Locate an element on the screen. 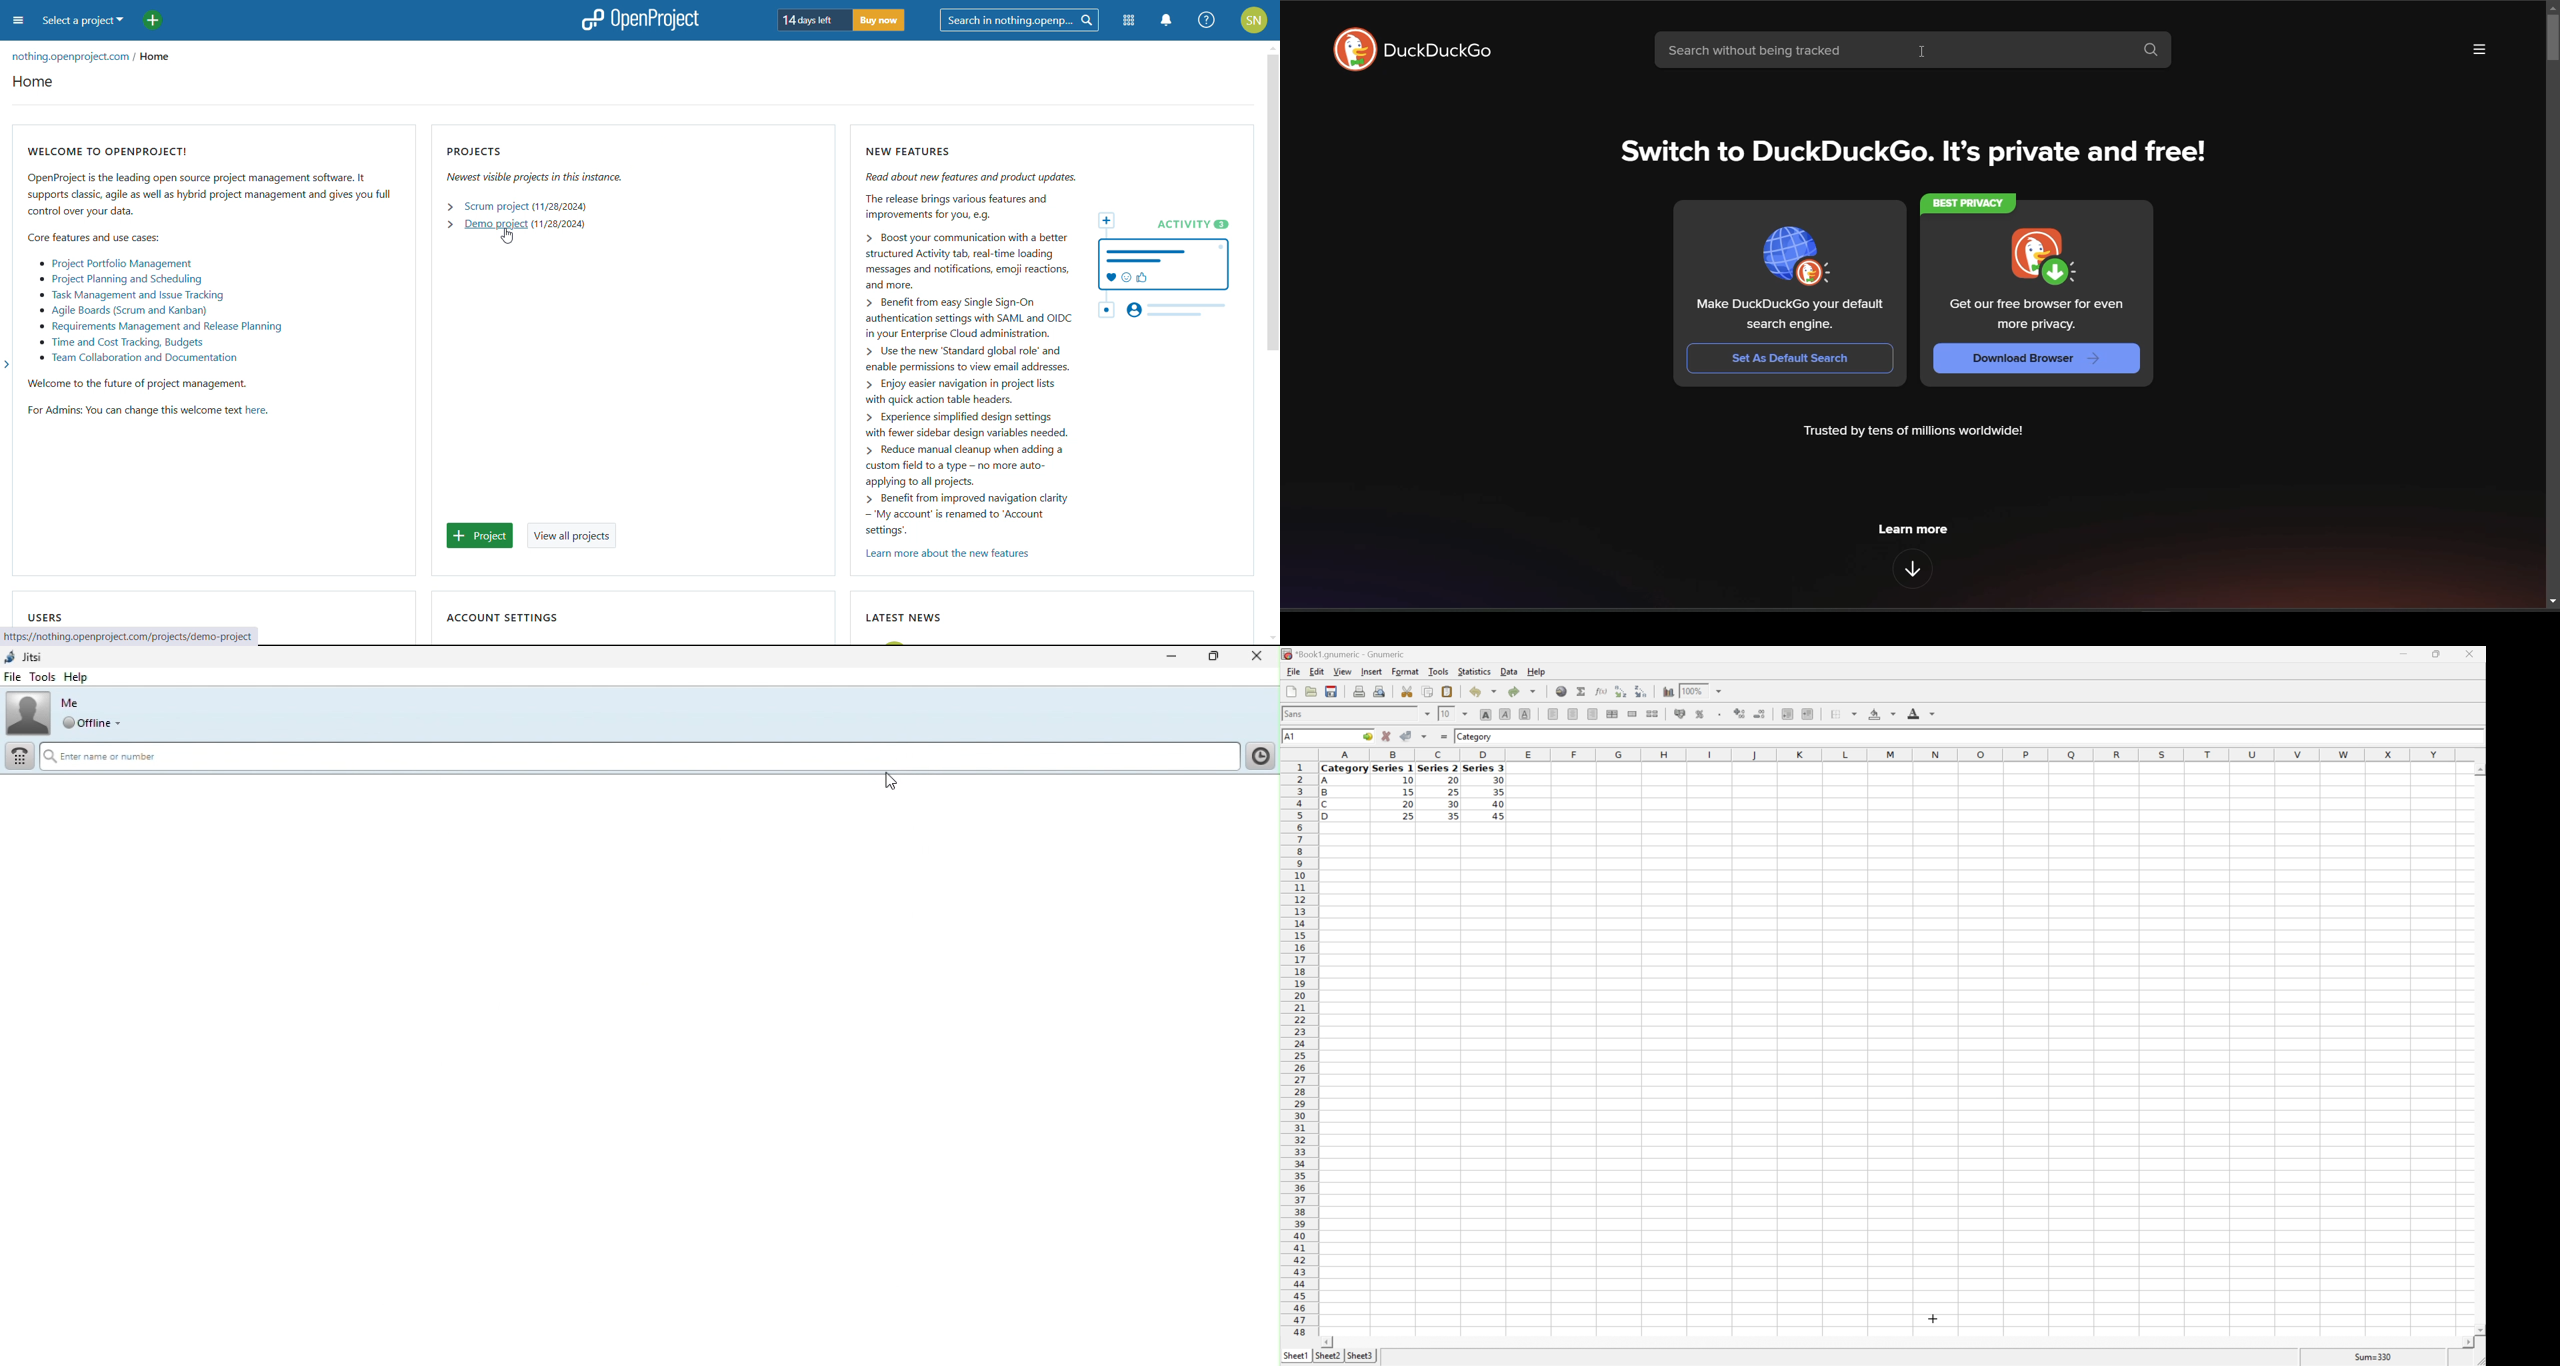  Format the selection as accounting is located at coordinates (1676, 713).